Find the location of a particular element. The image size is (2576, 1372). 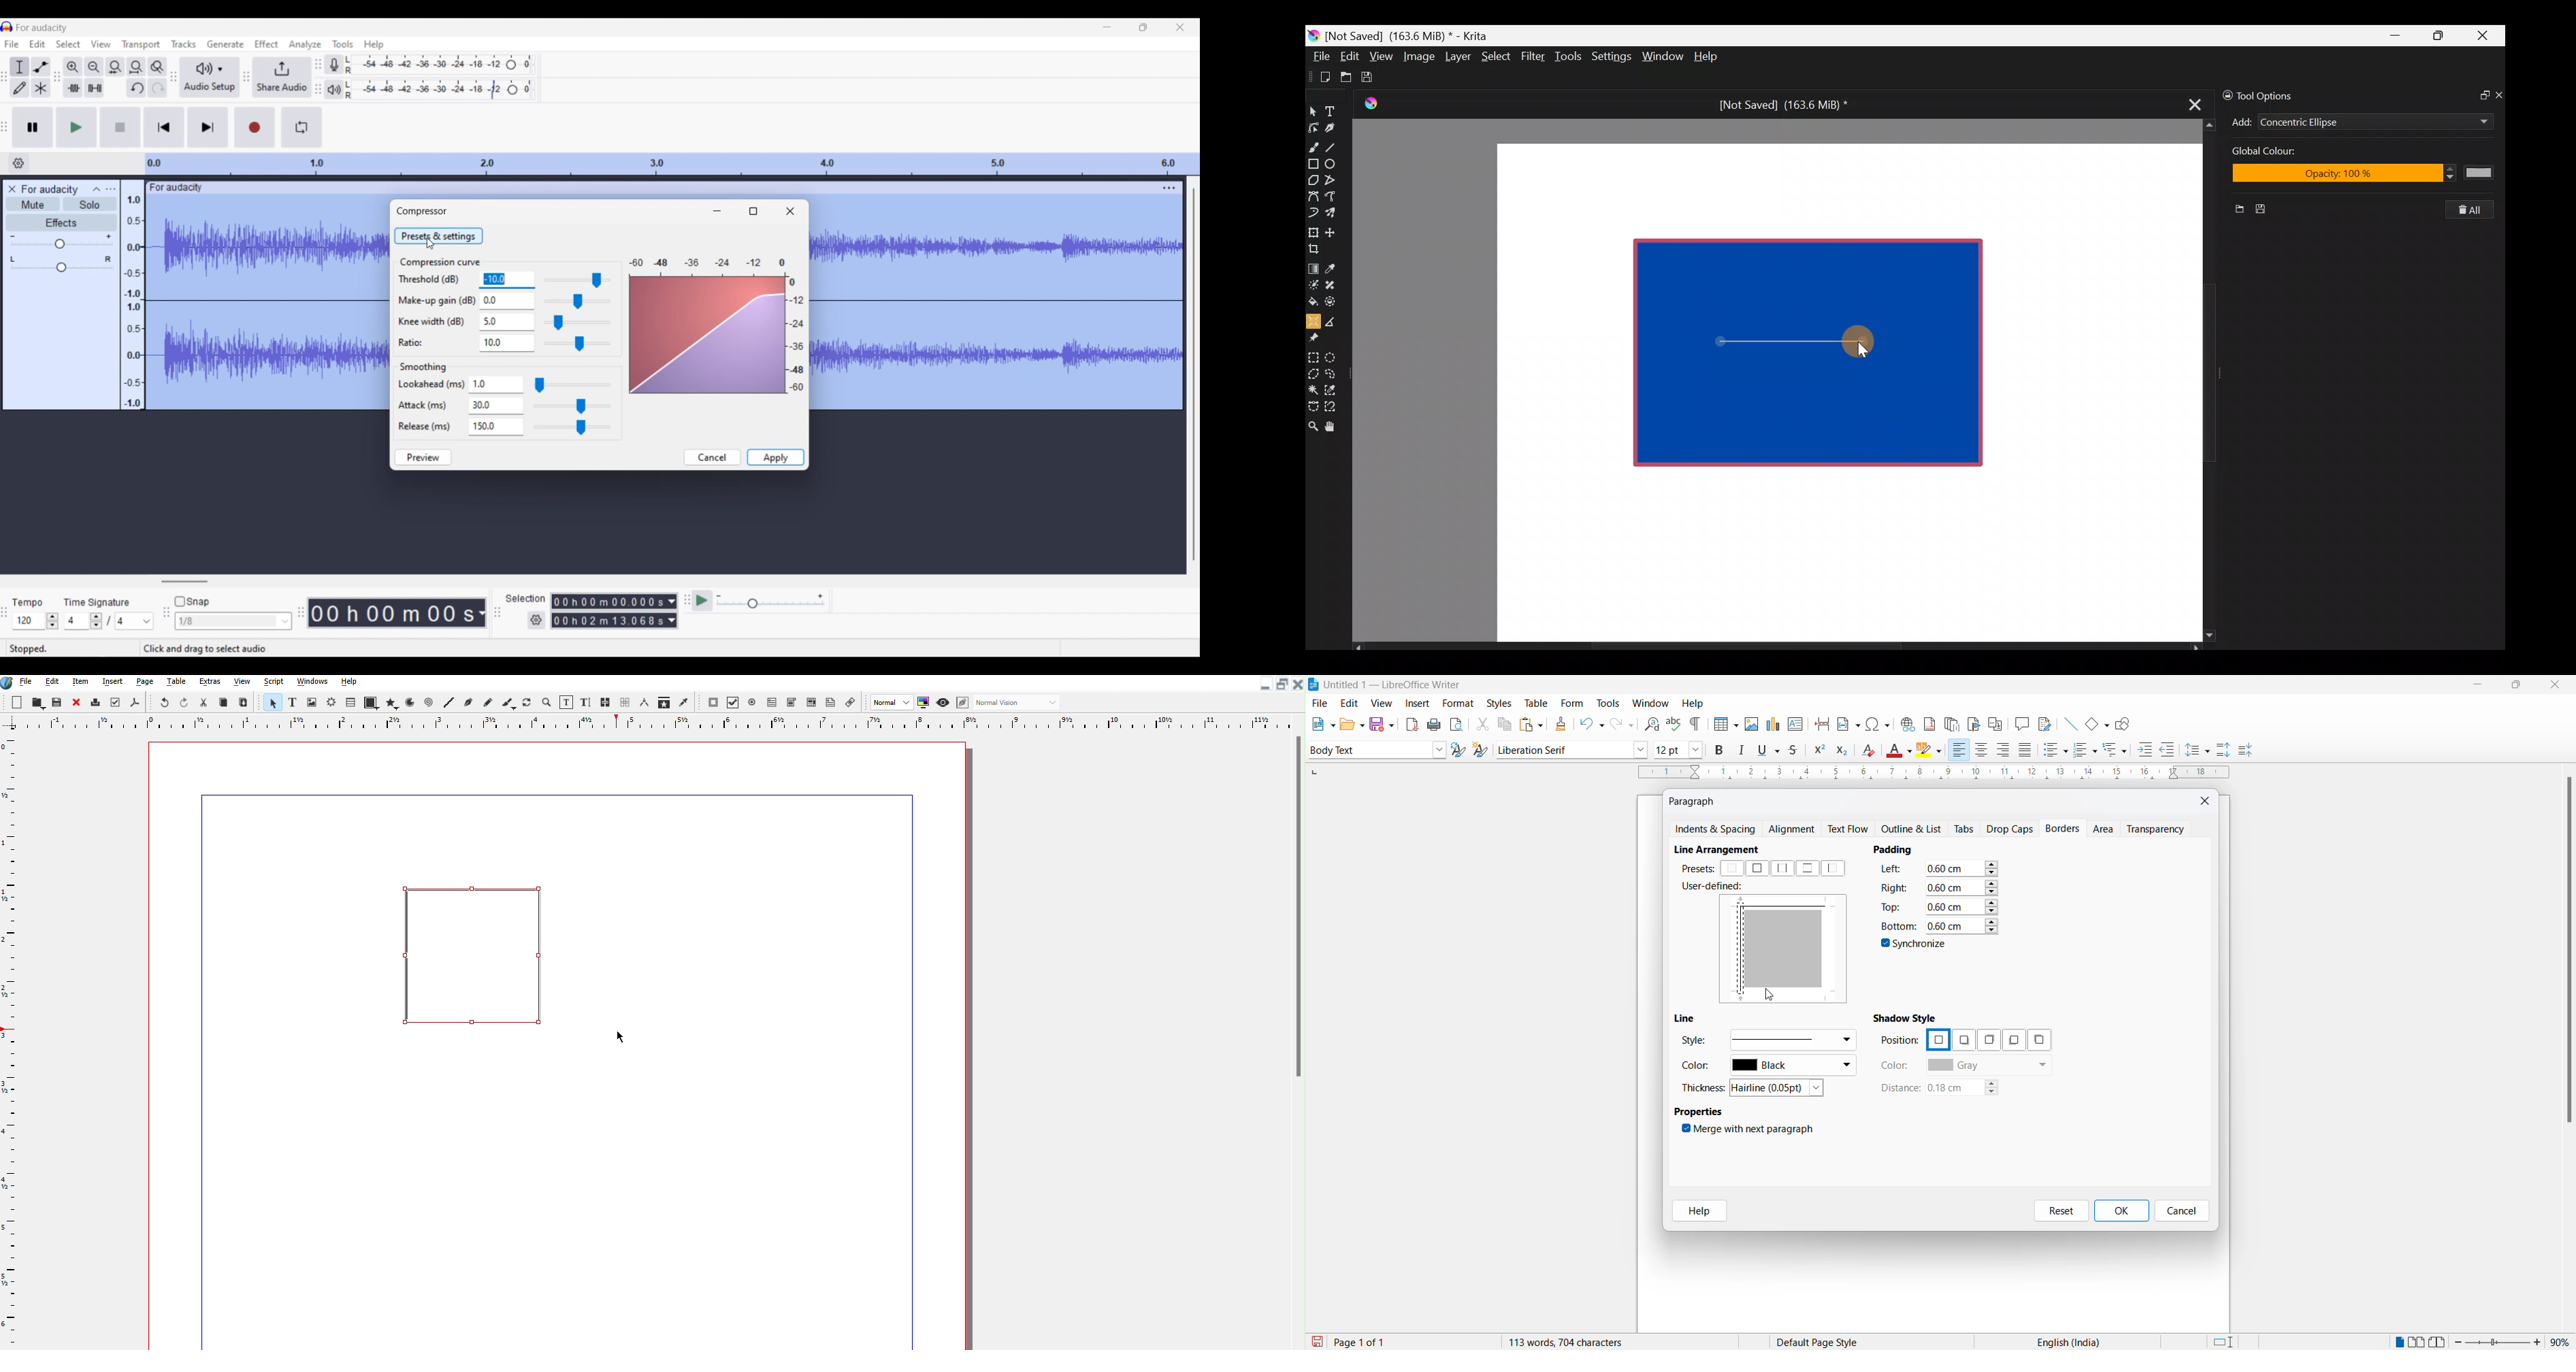

Cursor is located at coordinates (429, 243).